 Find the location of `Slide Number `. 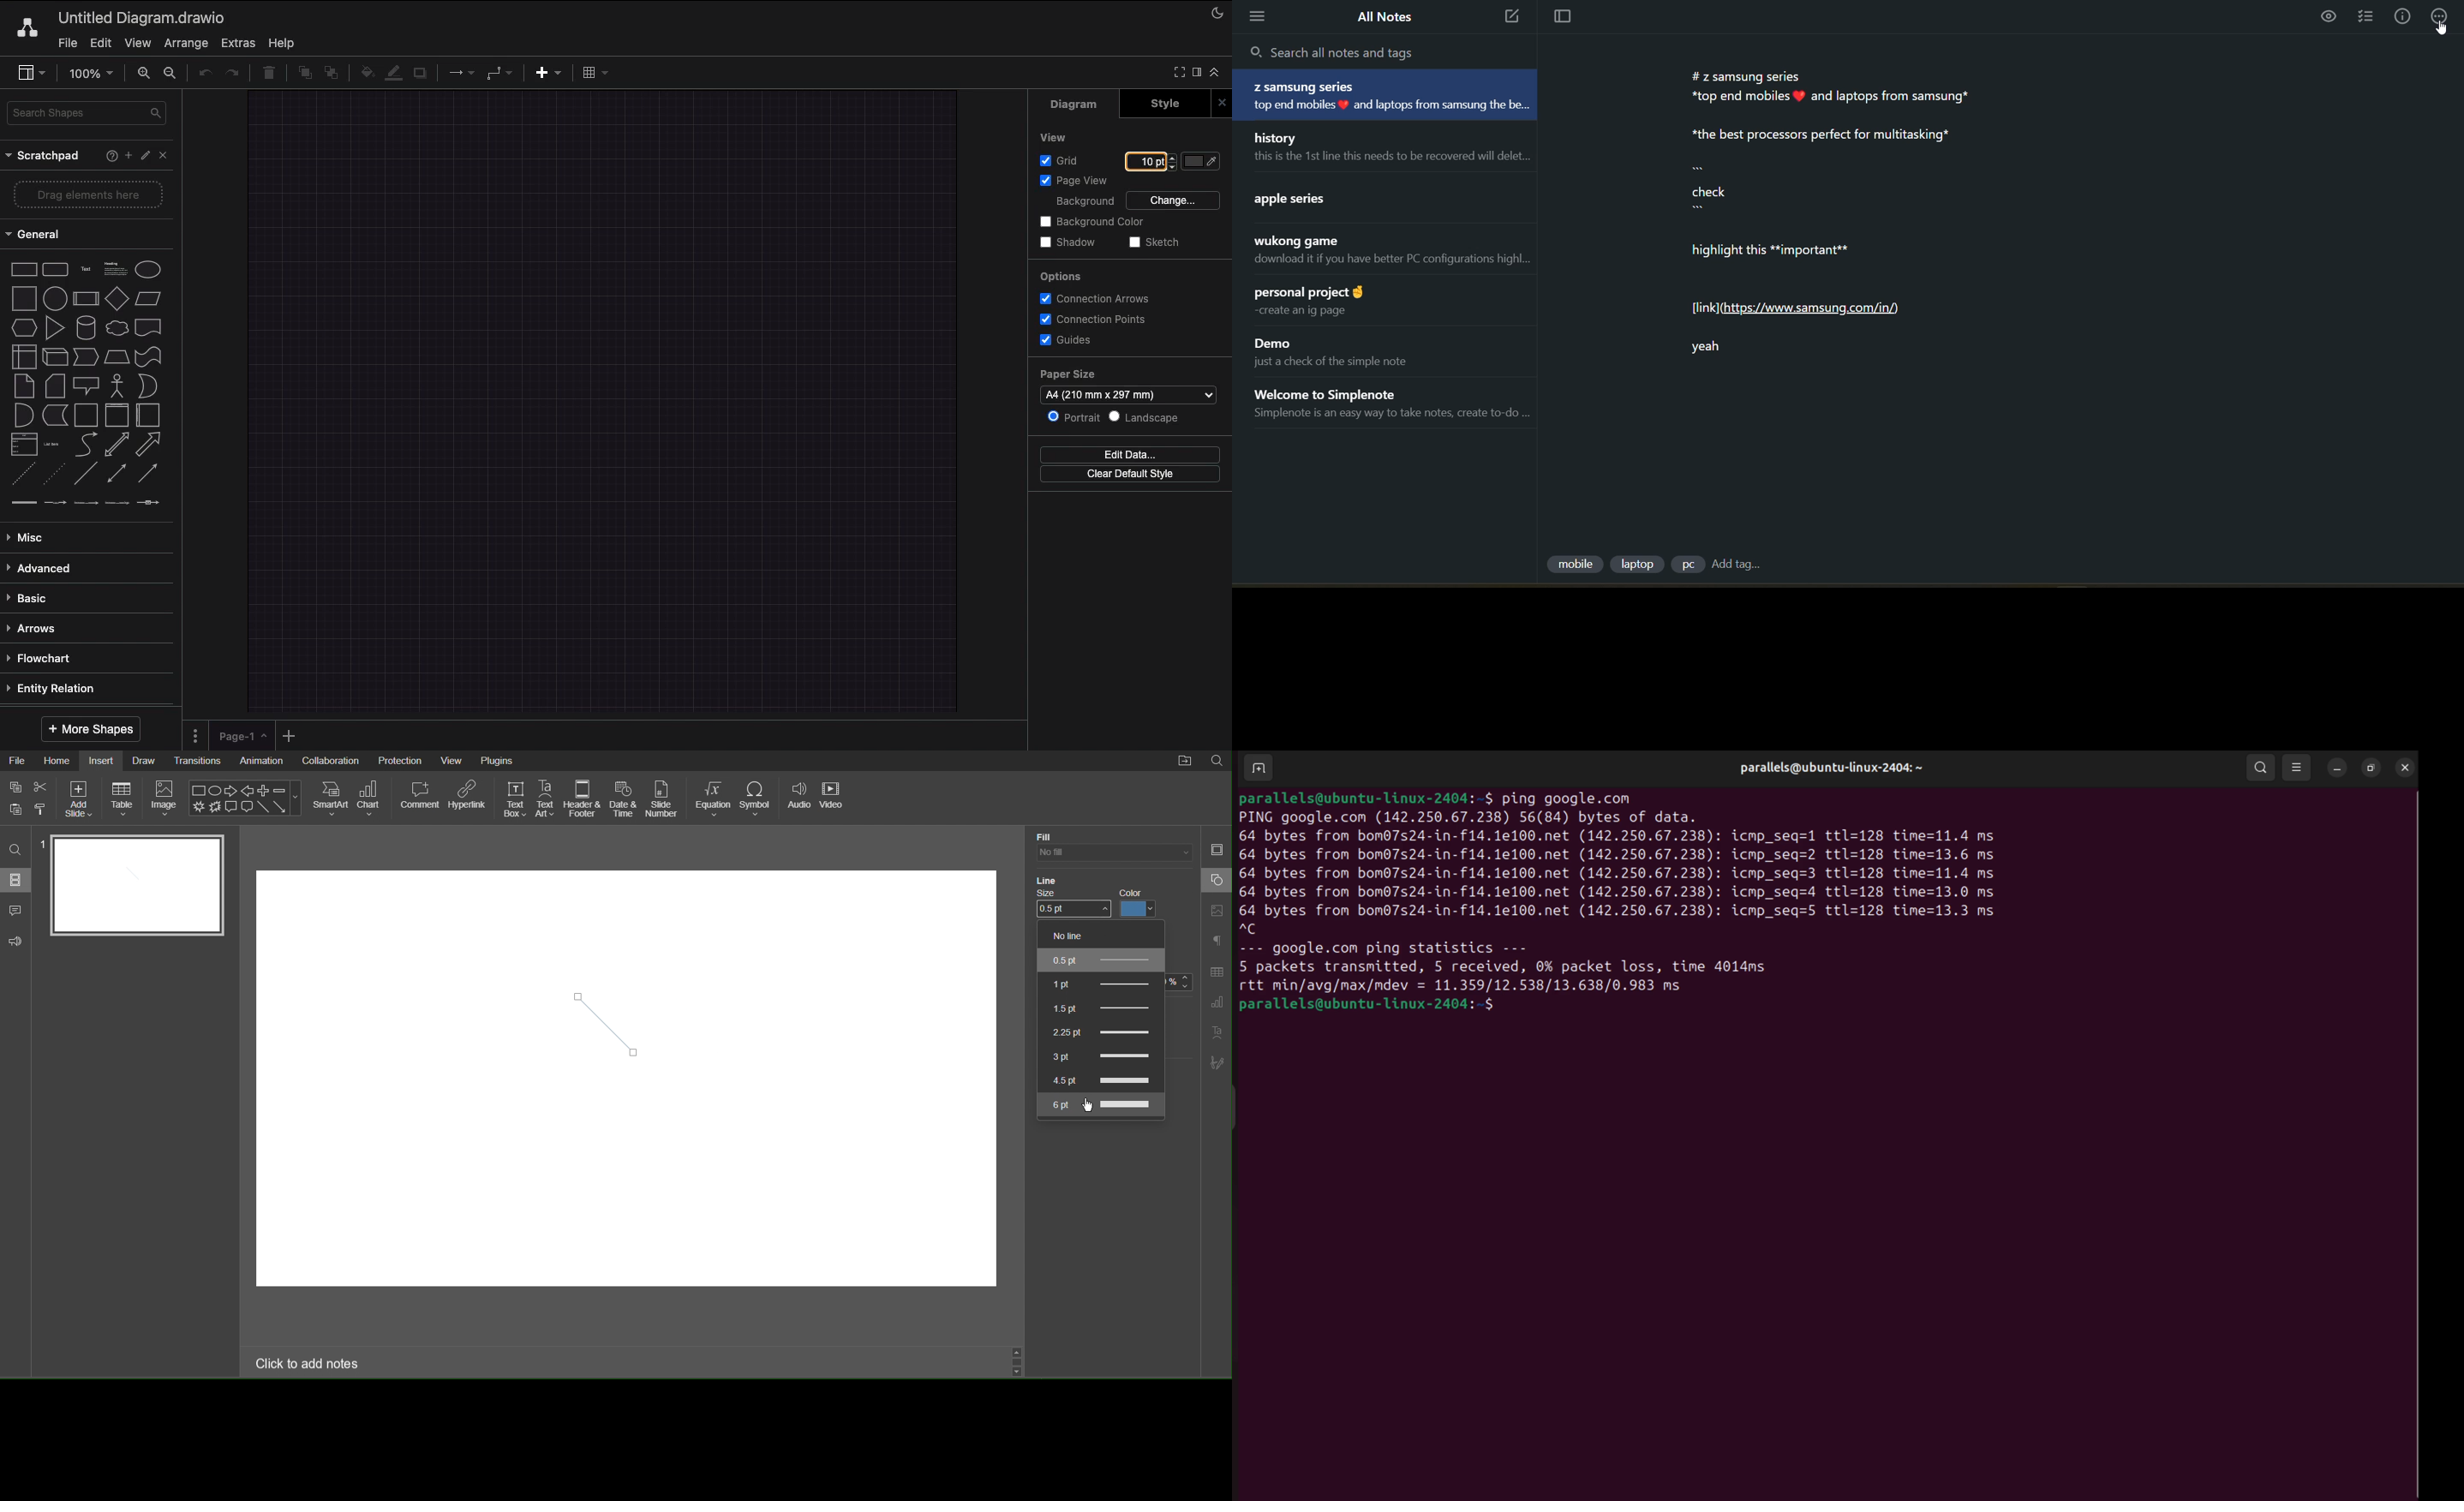

Slide Number  is located at coordinates (663, 798).